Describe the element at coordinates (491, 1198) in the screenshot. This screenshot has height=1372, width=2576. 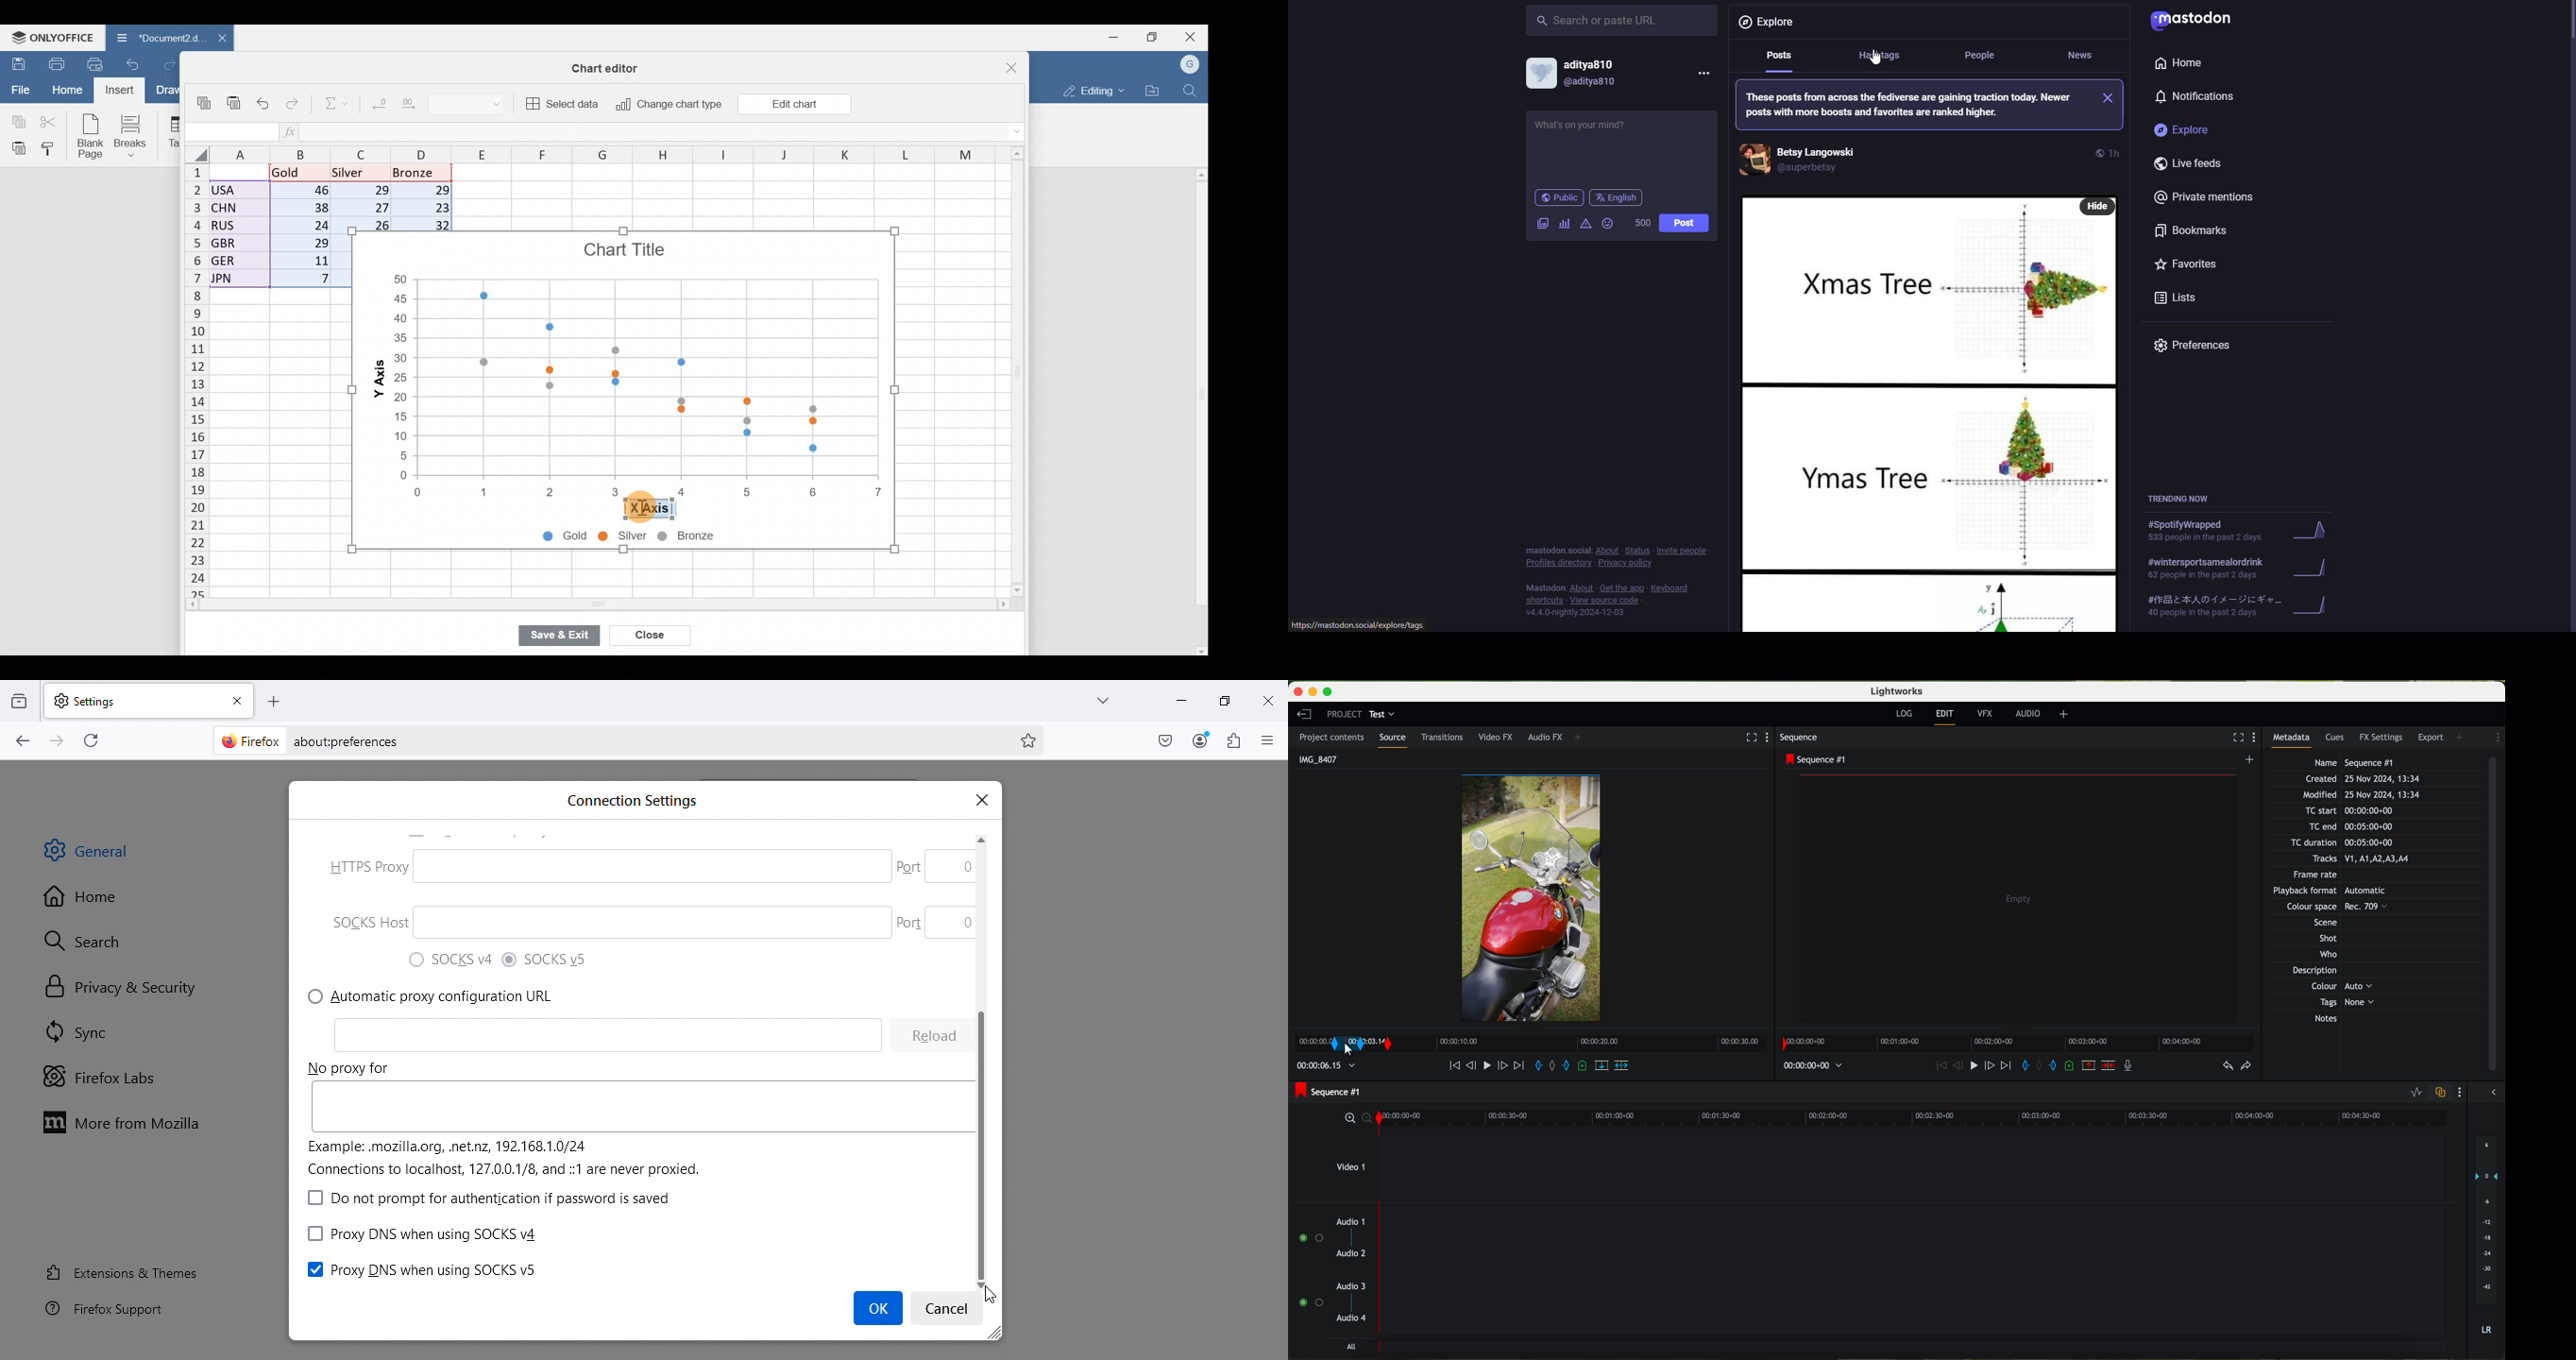
I see `") SOCKS v4` at that location.